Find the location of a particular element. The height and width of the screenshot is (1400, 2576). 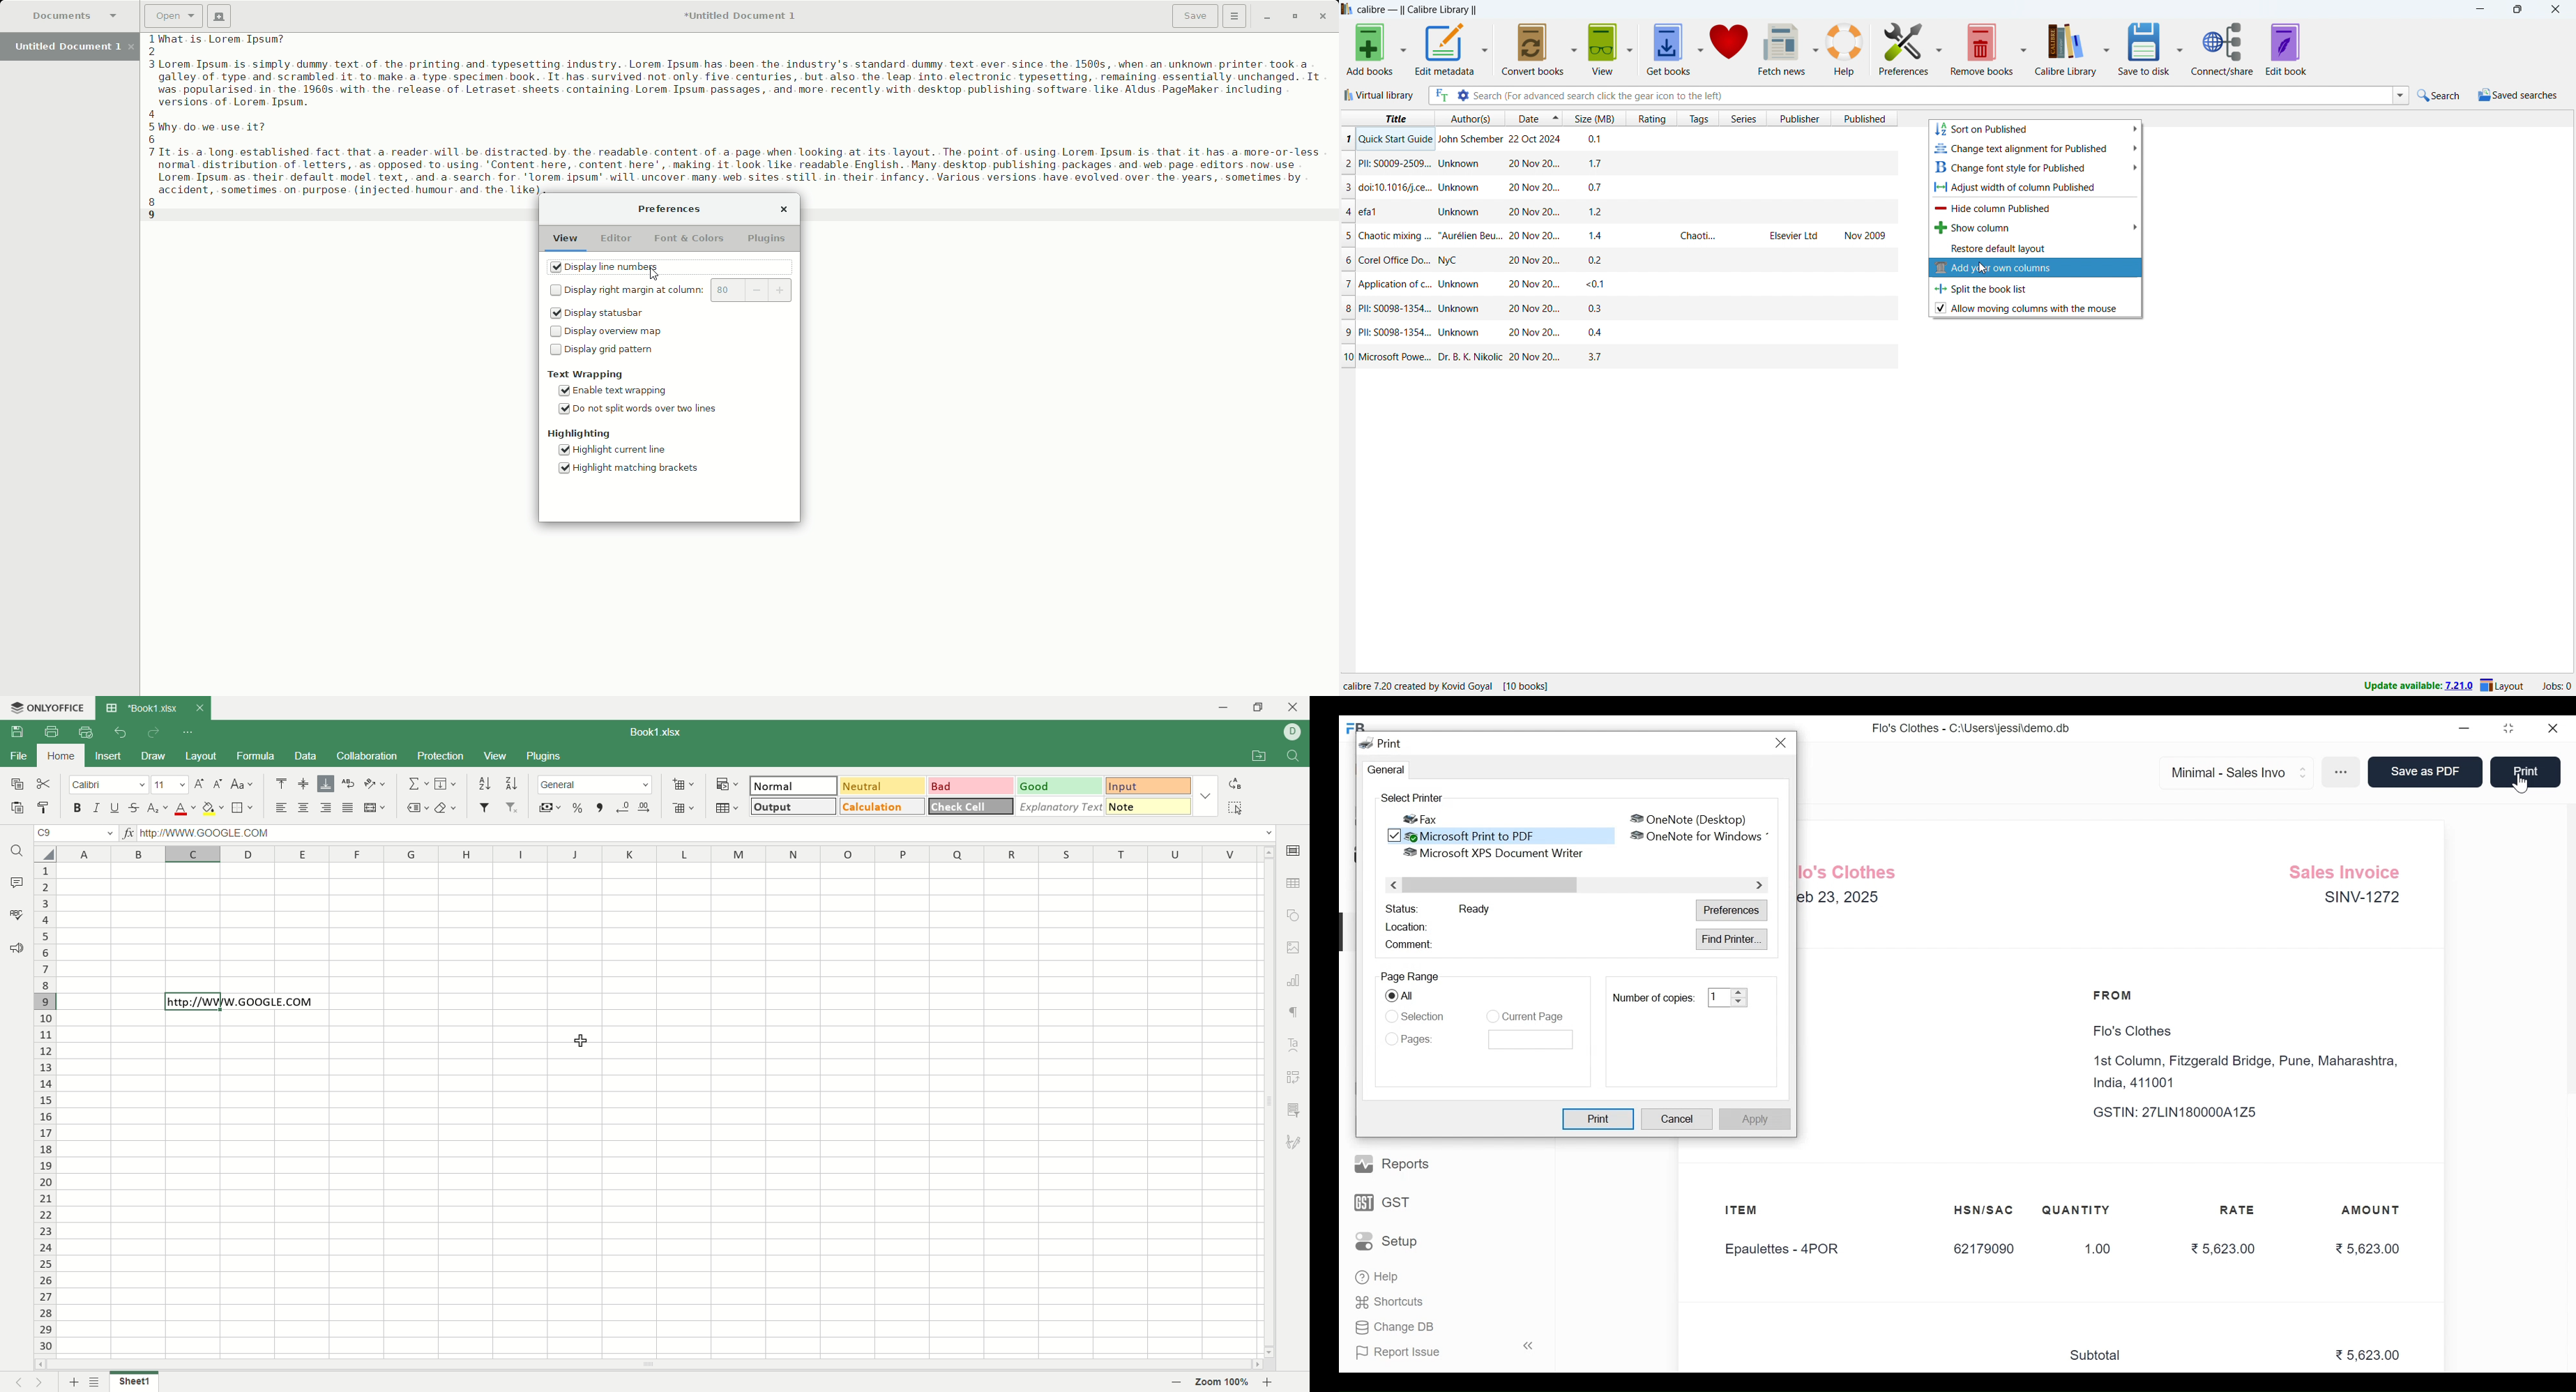

get books options is located at coordinates (1700, 49).